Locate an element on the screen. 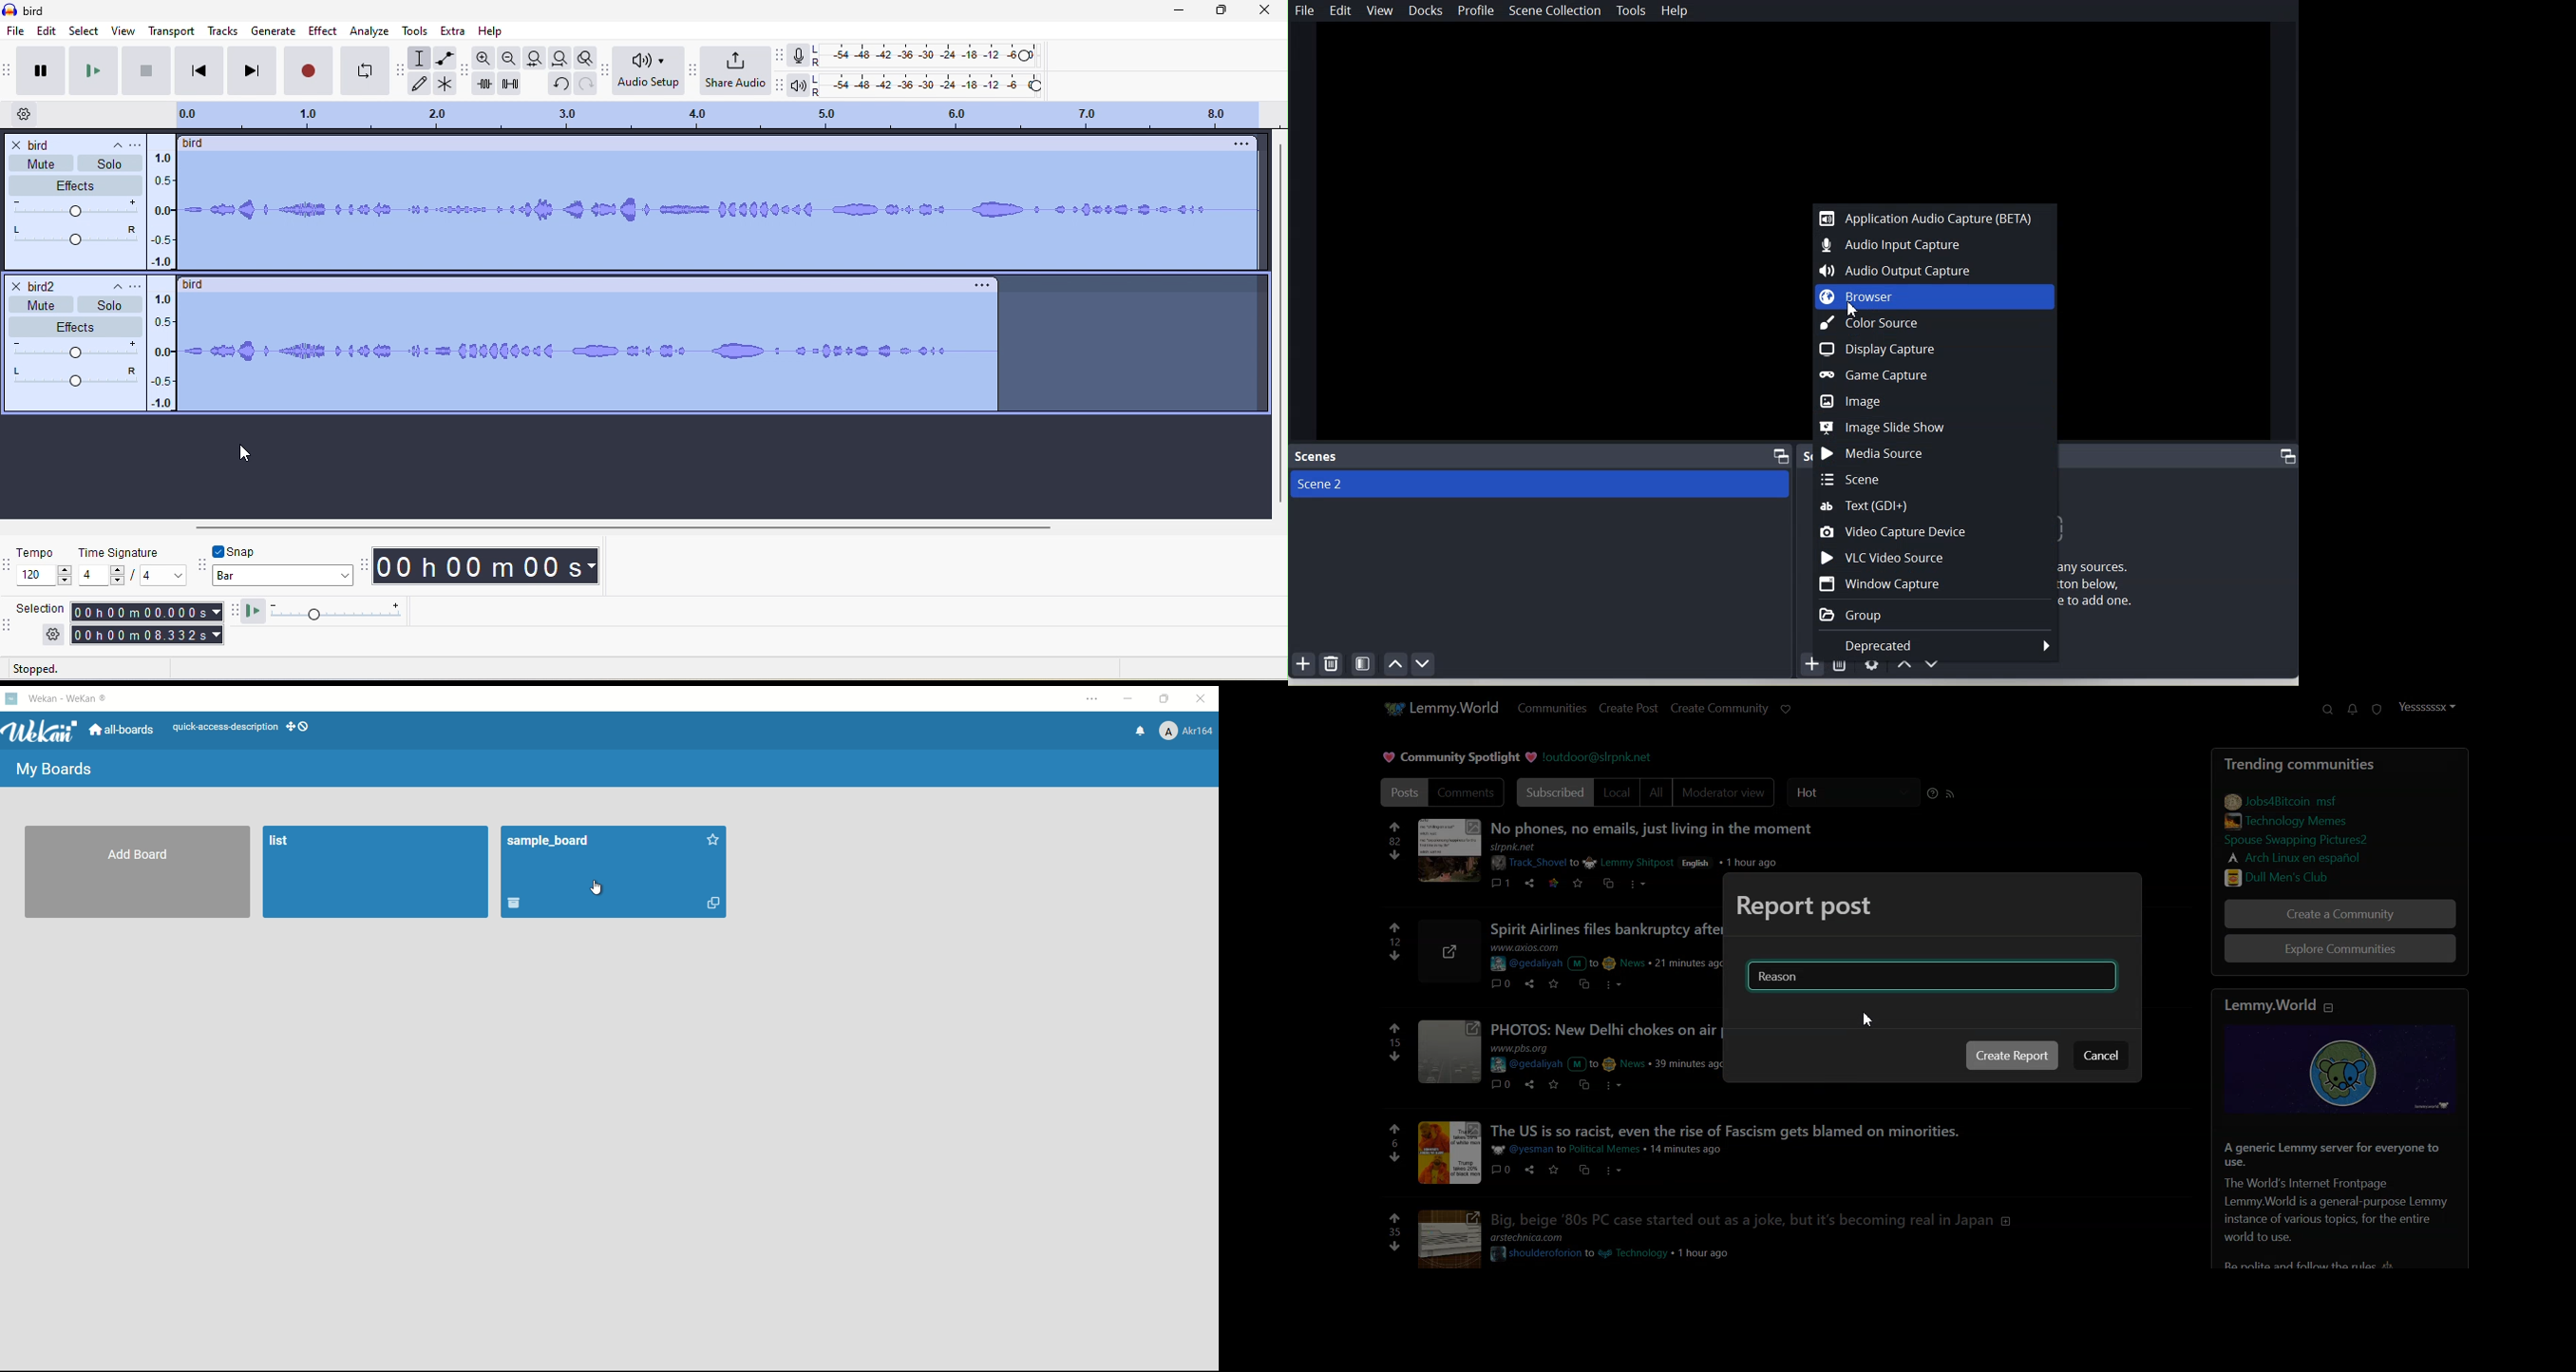 The width and height of the screenshot is (2576, 1372). play at speed is located at coordinates (335, 615).